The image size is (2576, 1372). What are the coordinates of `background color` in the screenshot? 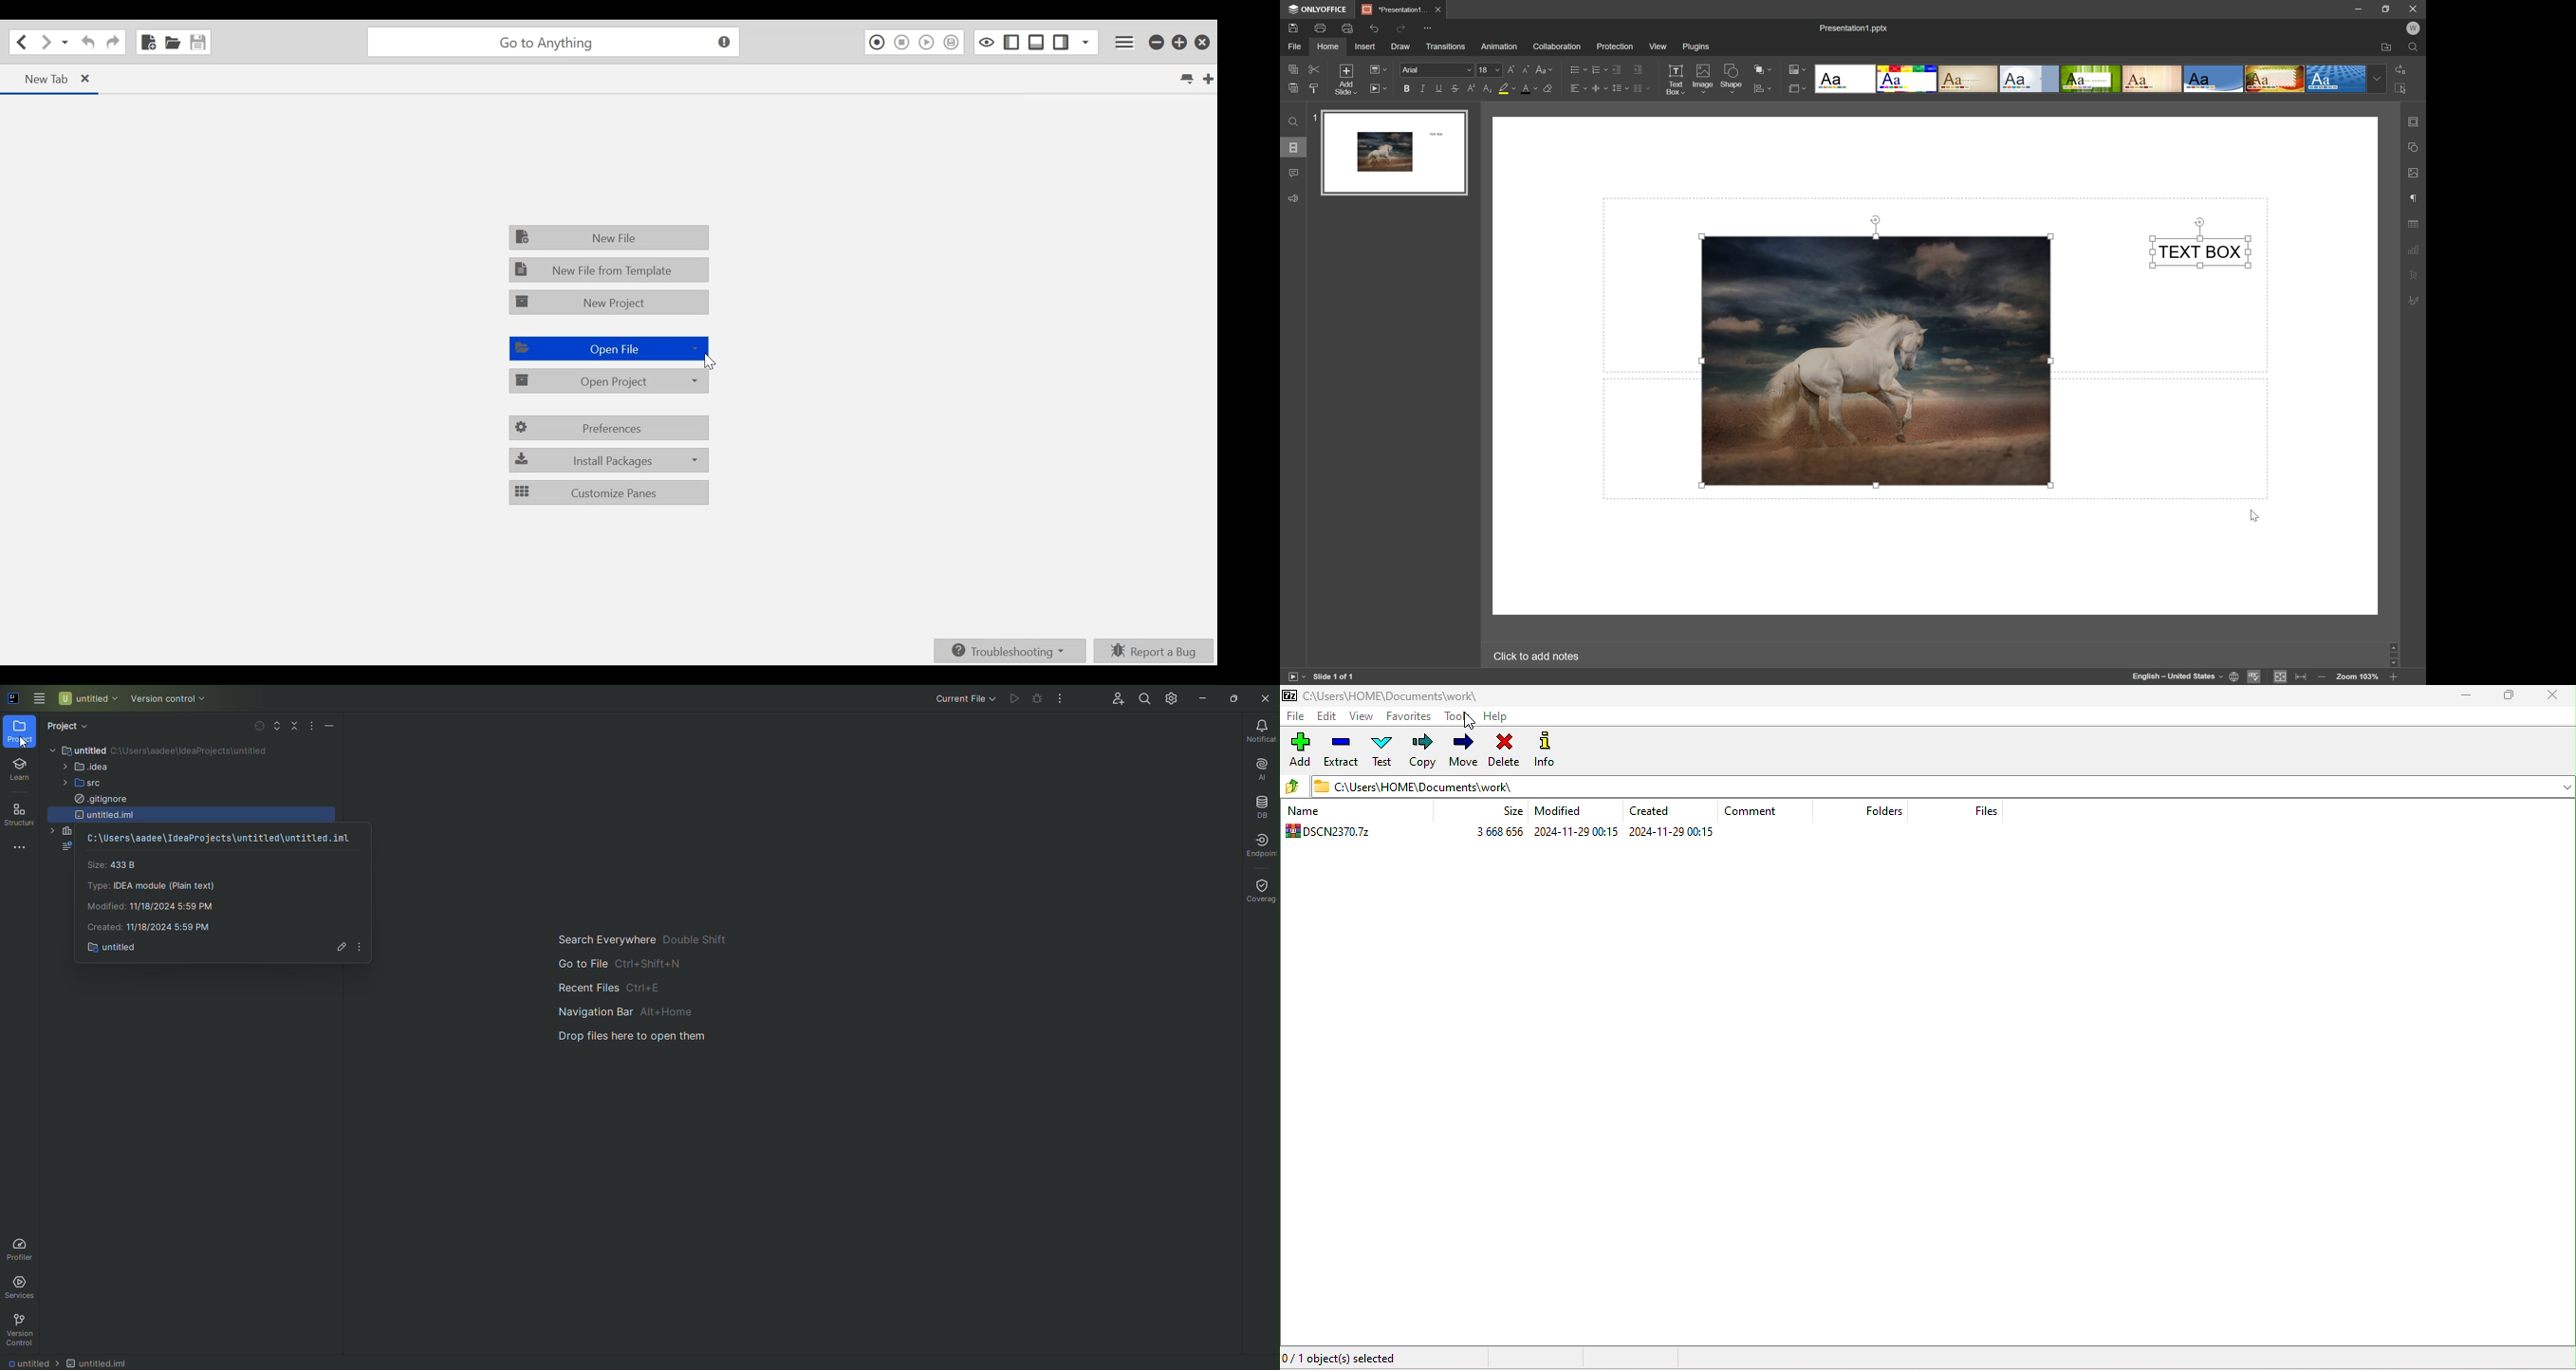 It's located at (1507, 88).